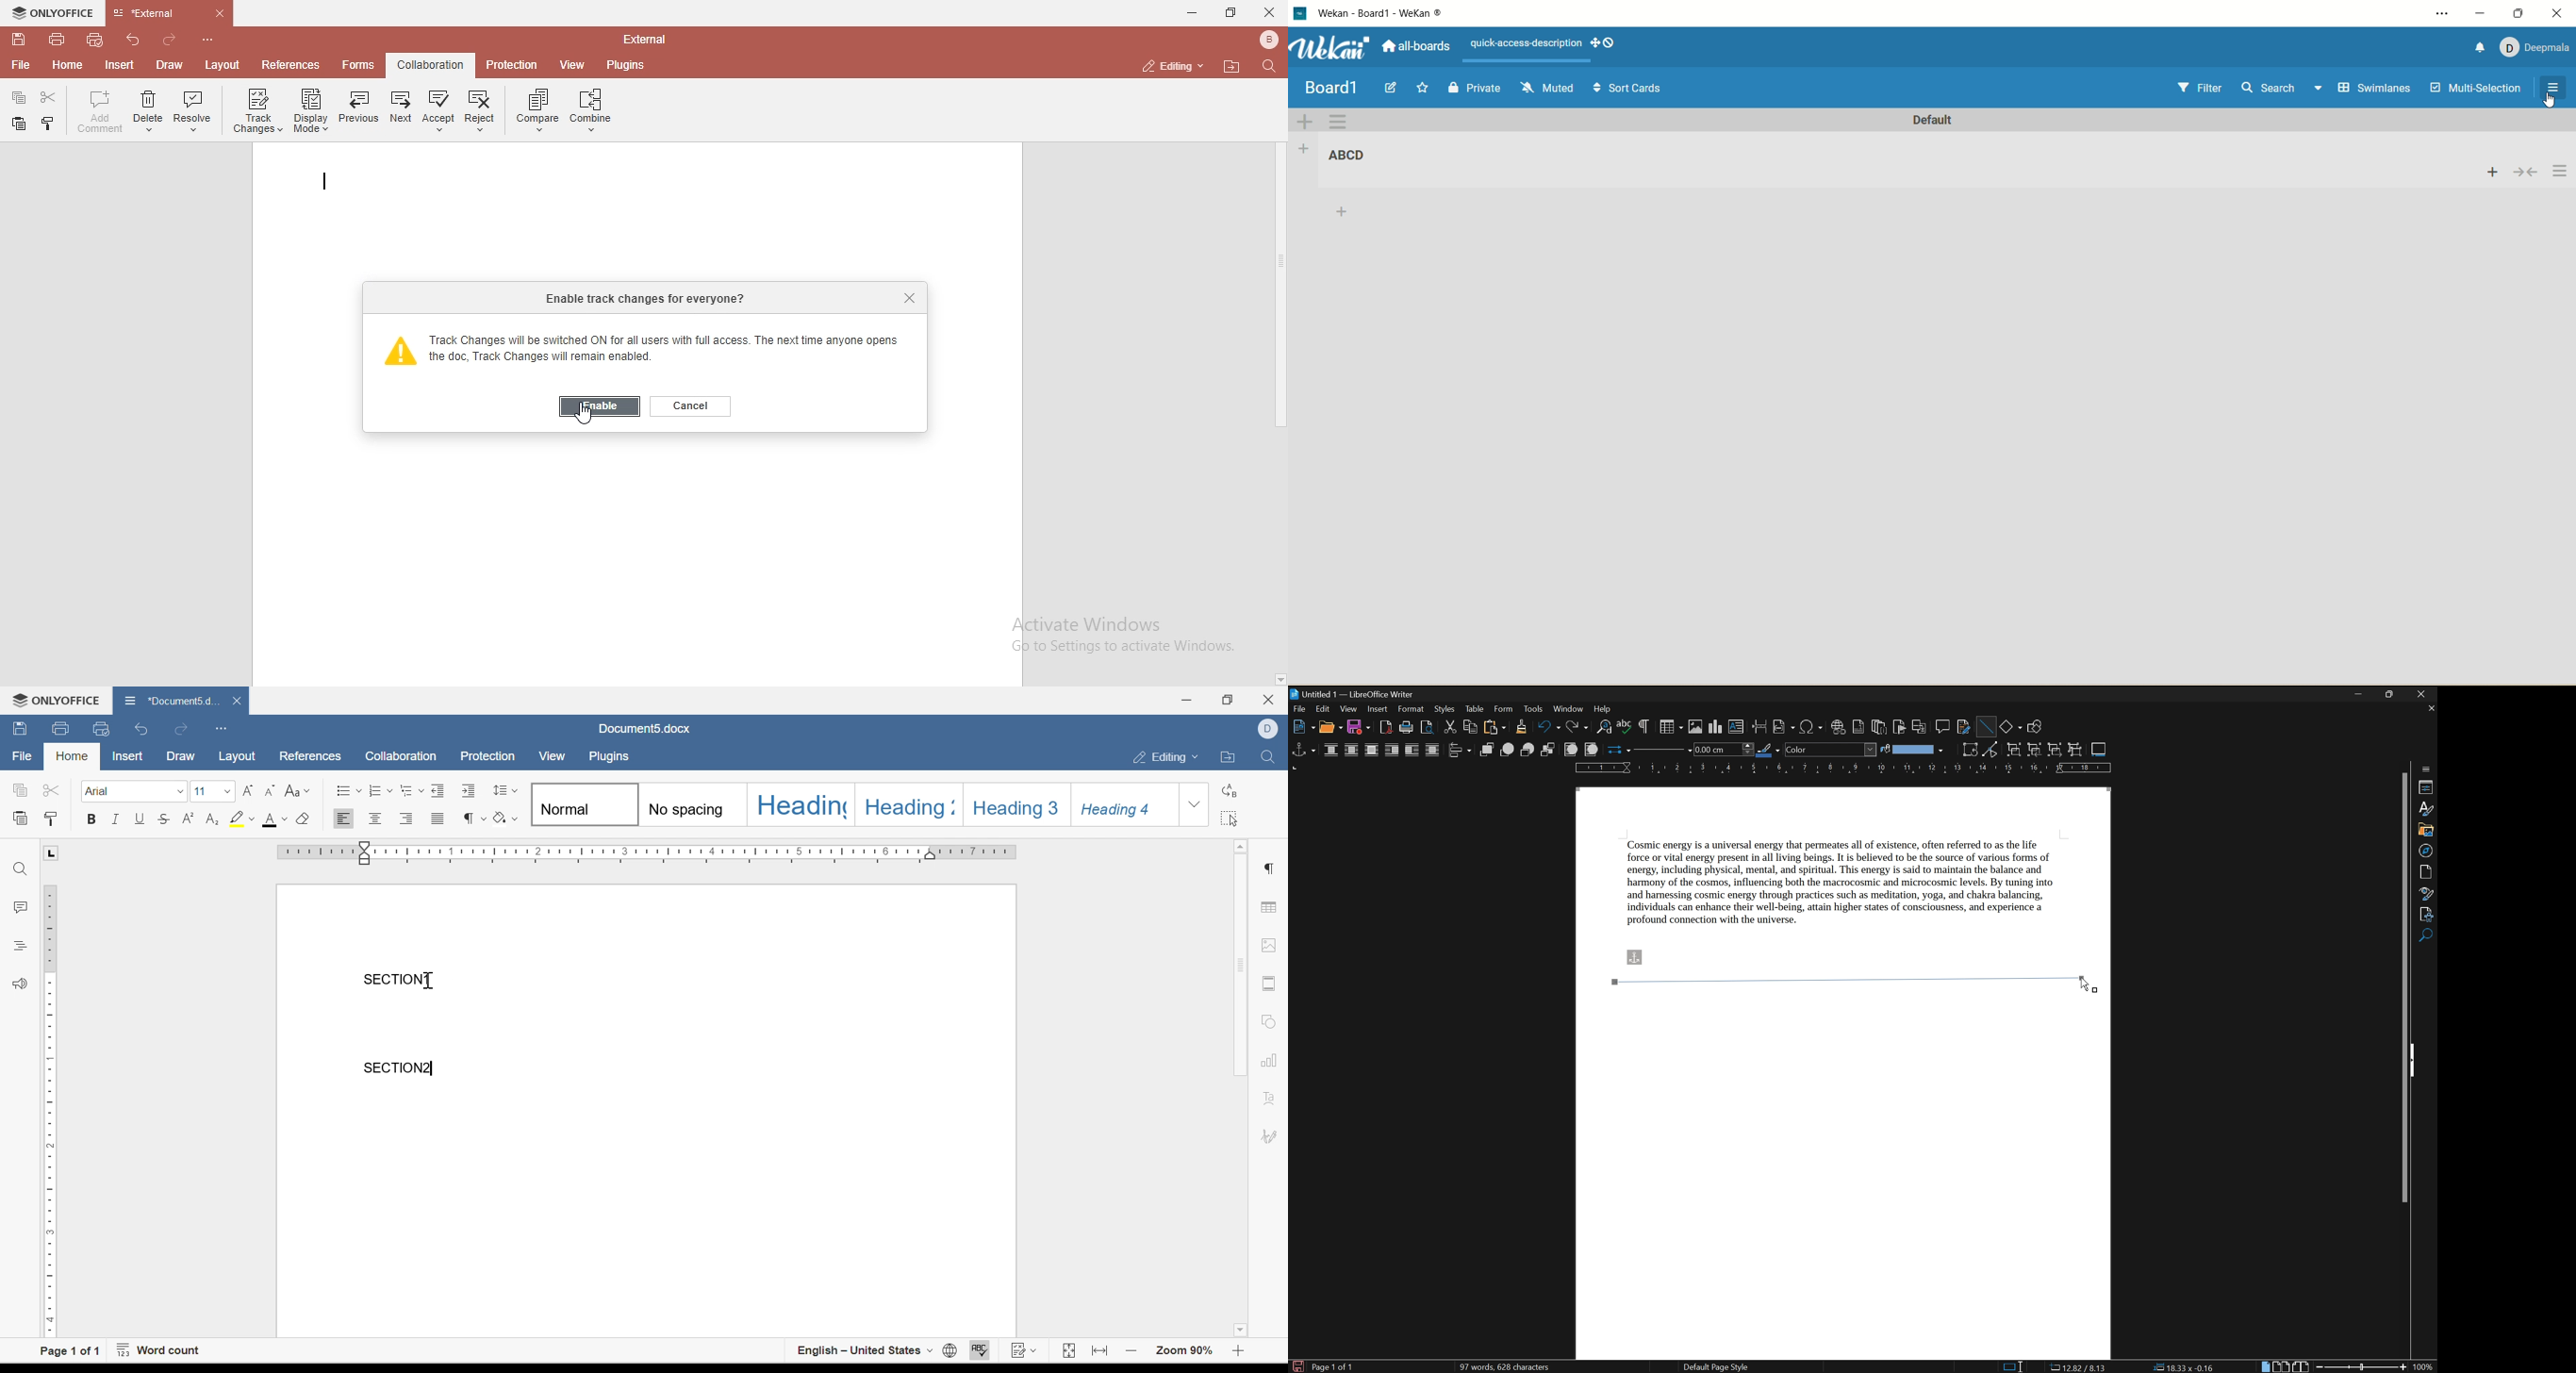 This screenshot has width=2576, height=1400. I want to click on numbering, so click(380, 790).